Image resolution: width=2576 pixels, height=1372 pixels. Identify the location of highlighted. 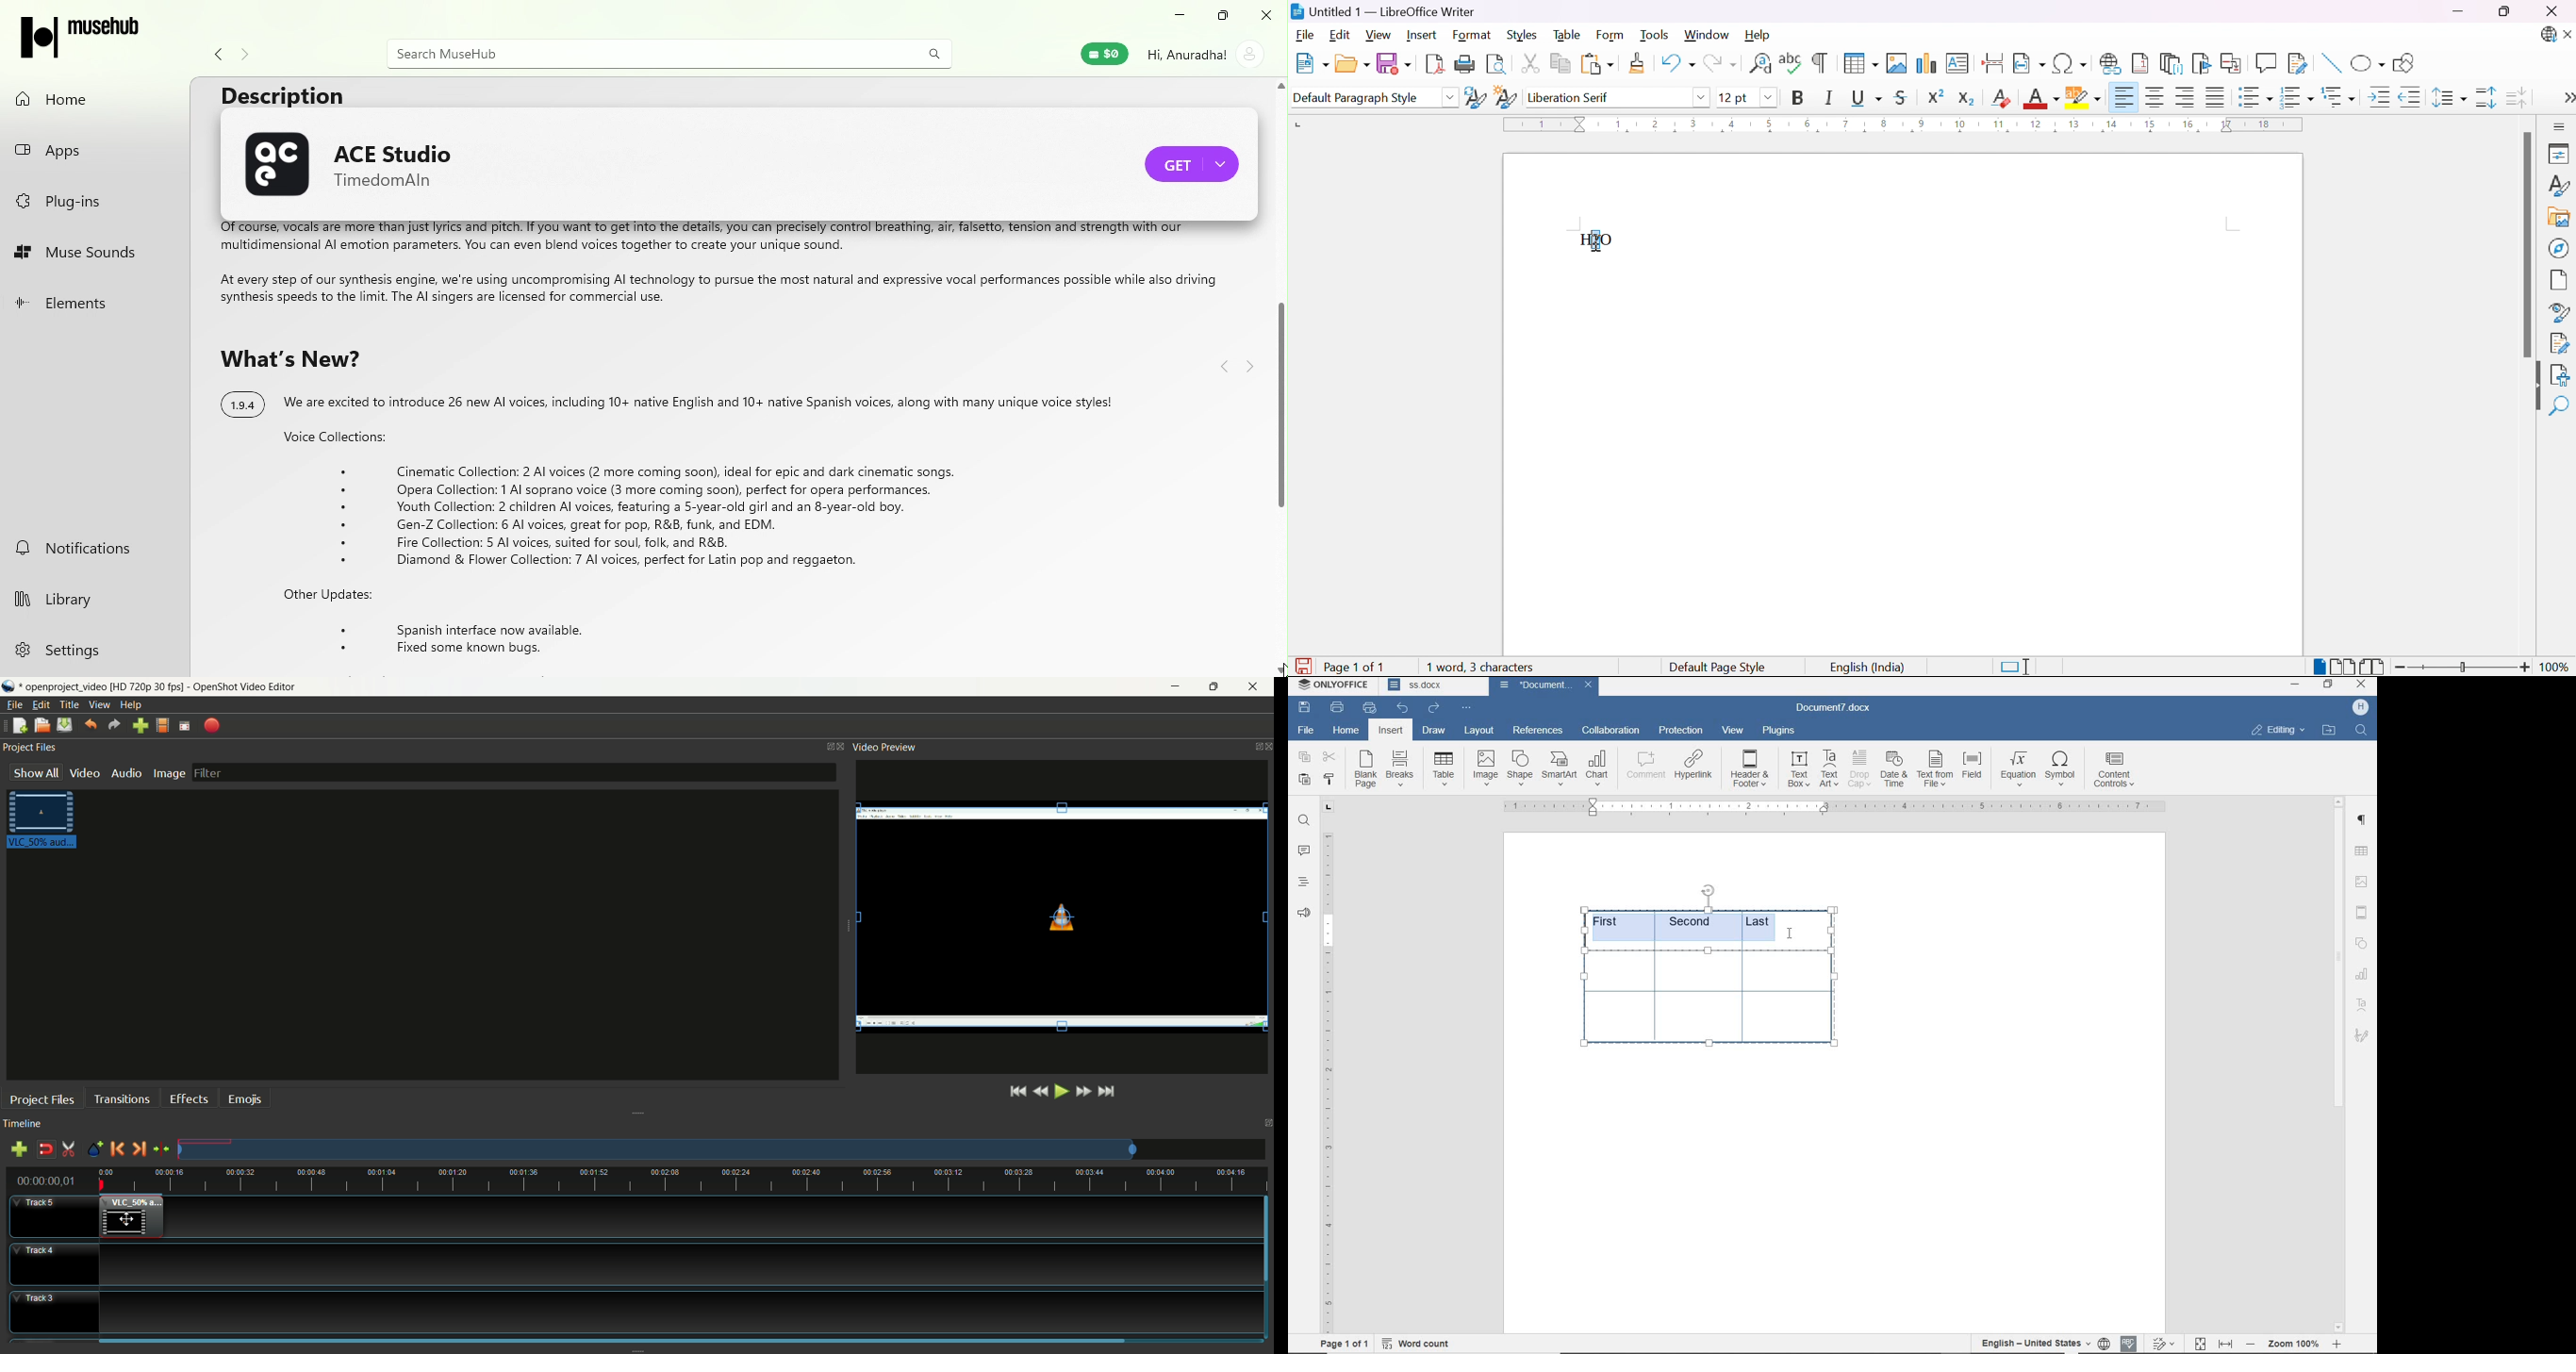
(1694, 925).